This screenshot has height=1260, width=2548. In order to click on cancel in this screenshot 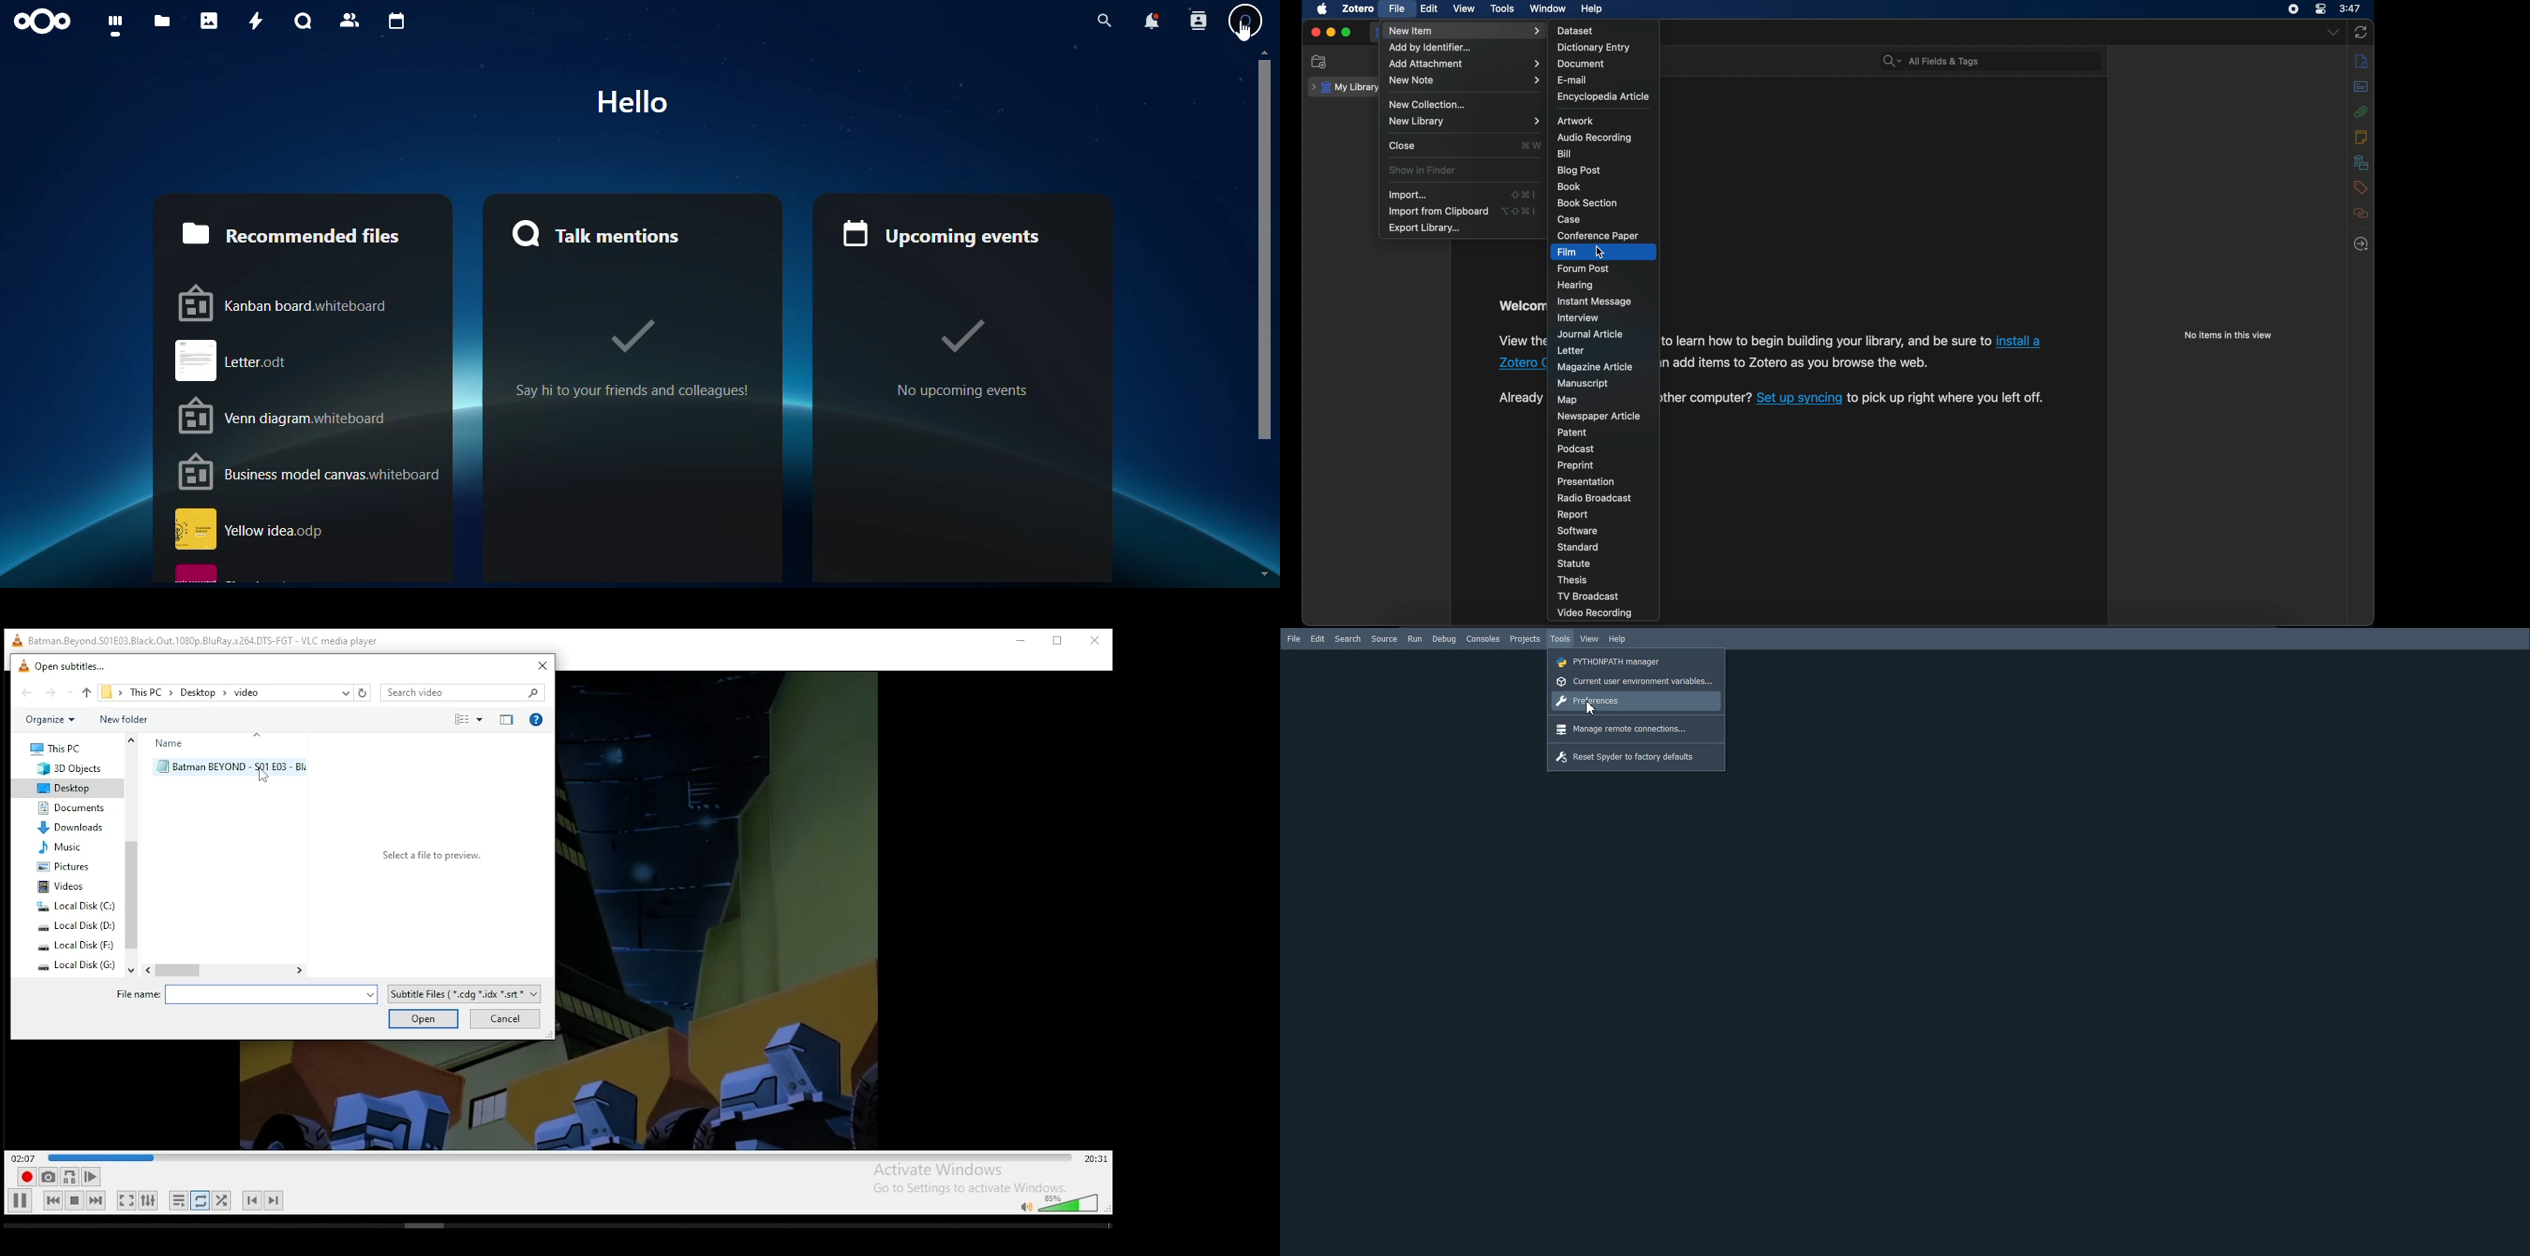, I will do `click(505, 1020)`.